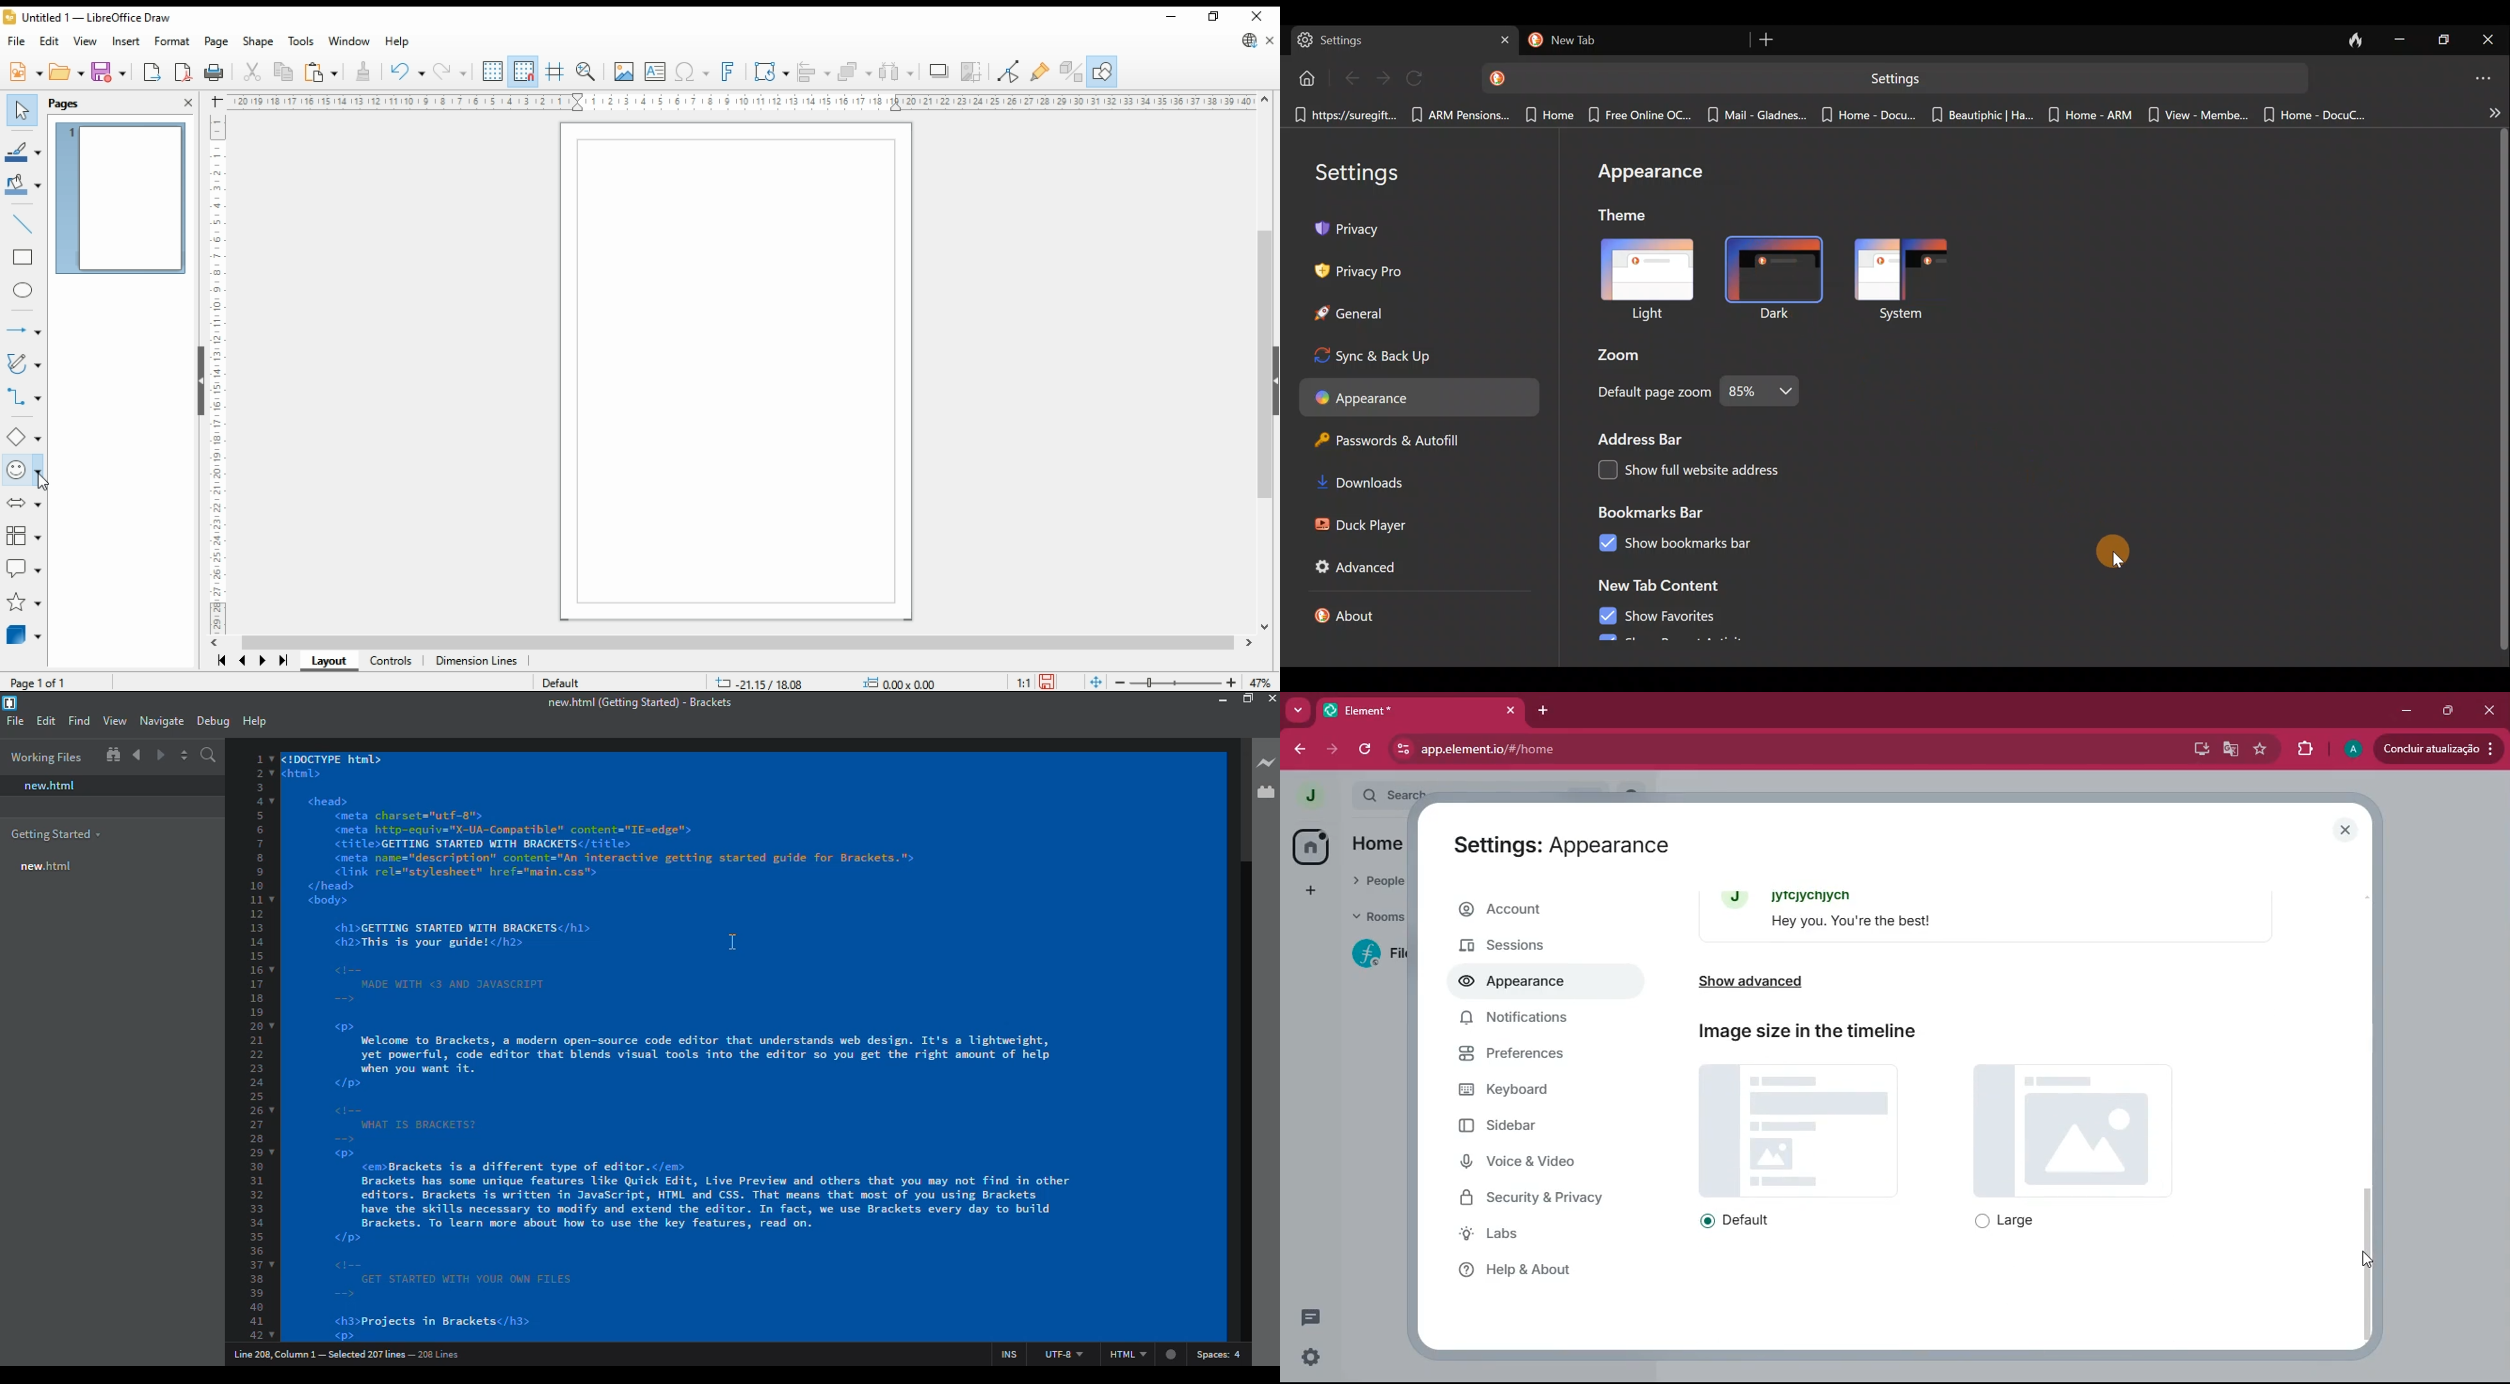 The height and width of the screenshot is (1400, 2520). Describe the element at coordinates (1541, 1163) in the screenshot. I see `voice & Video` at that location.